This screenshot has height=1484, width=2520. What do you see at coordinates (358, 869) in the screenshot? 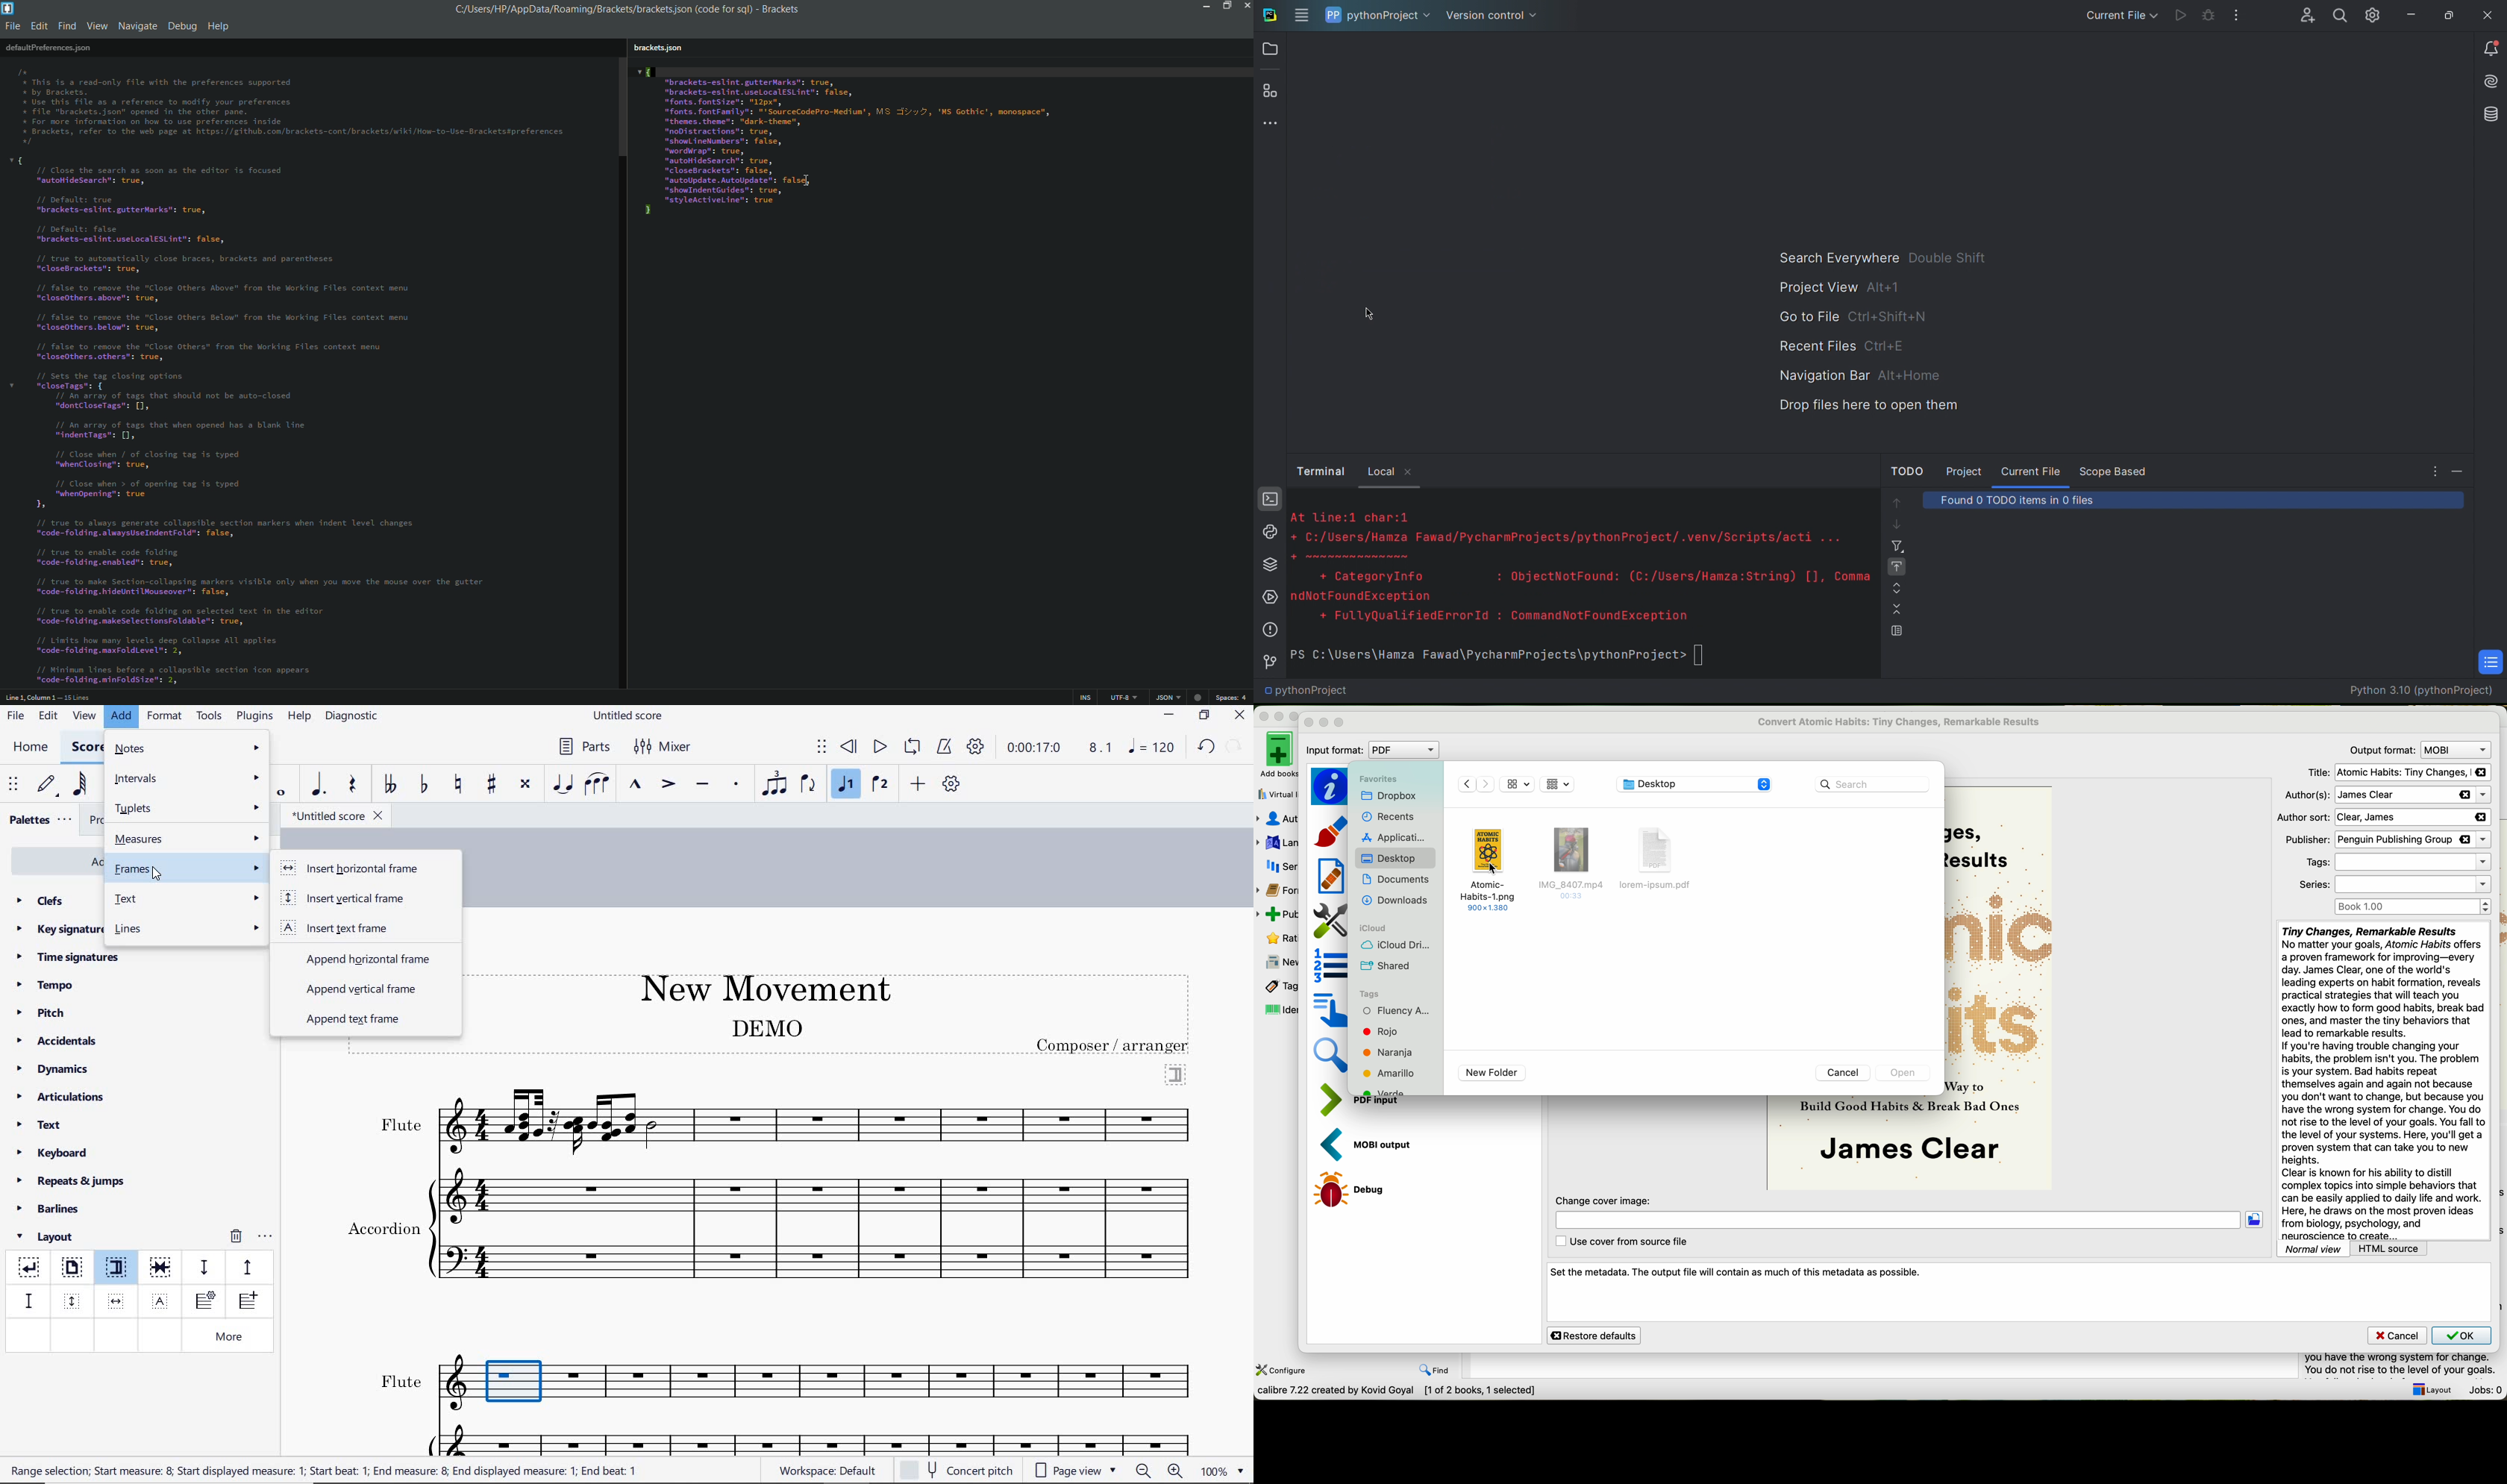
I see `insert horizontal frame` at bounding box center [358, 869].